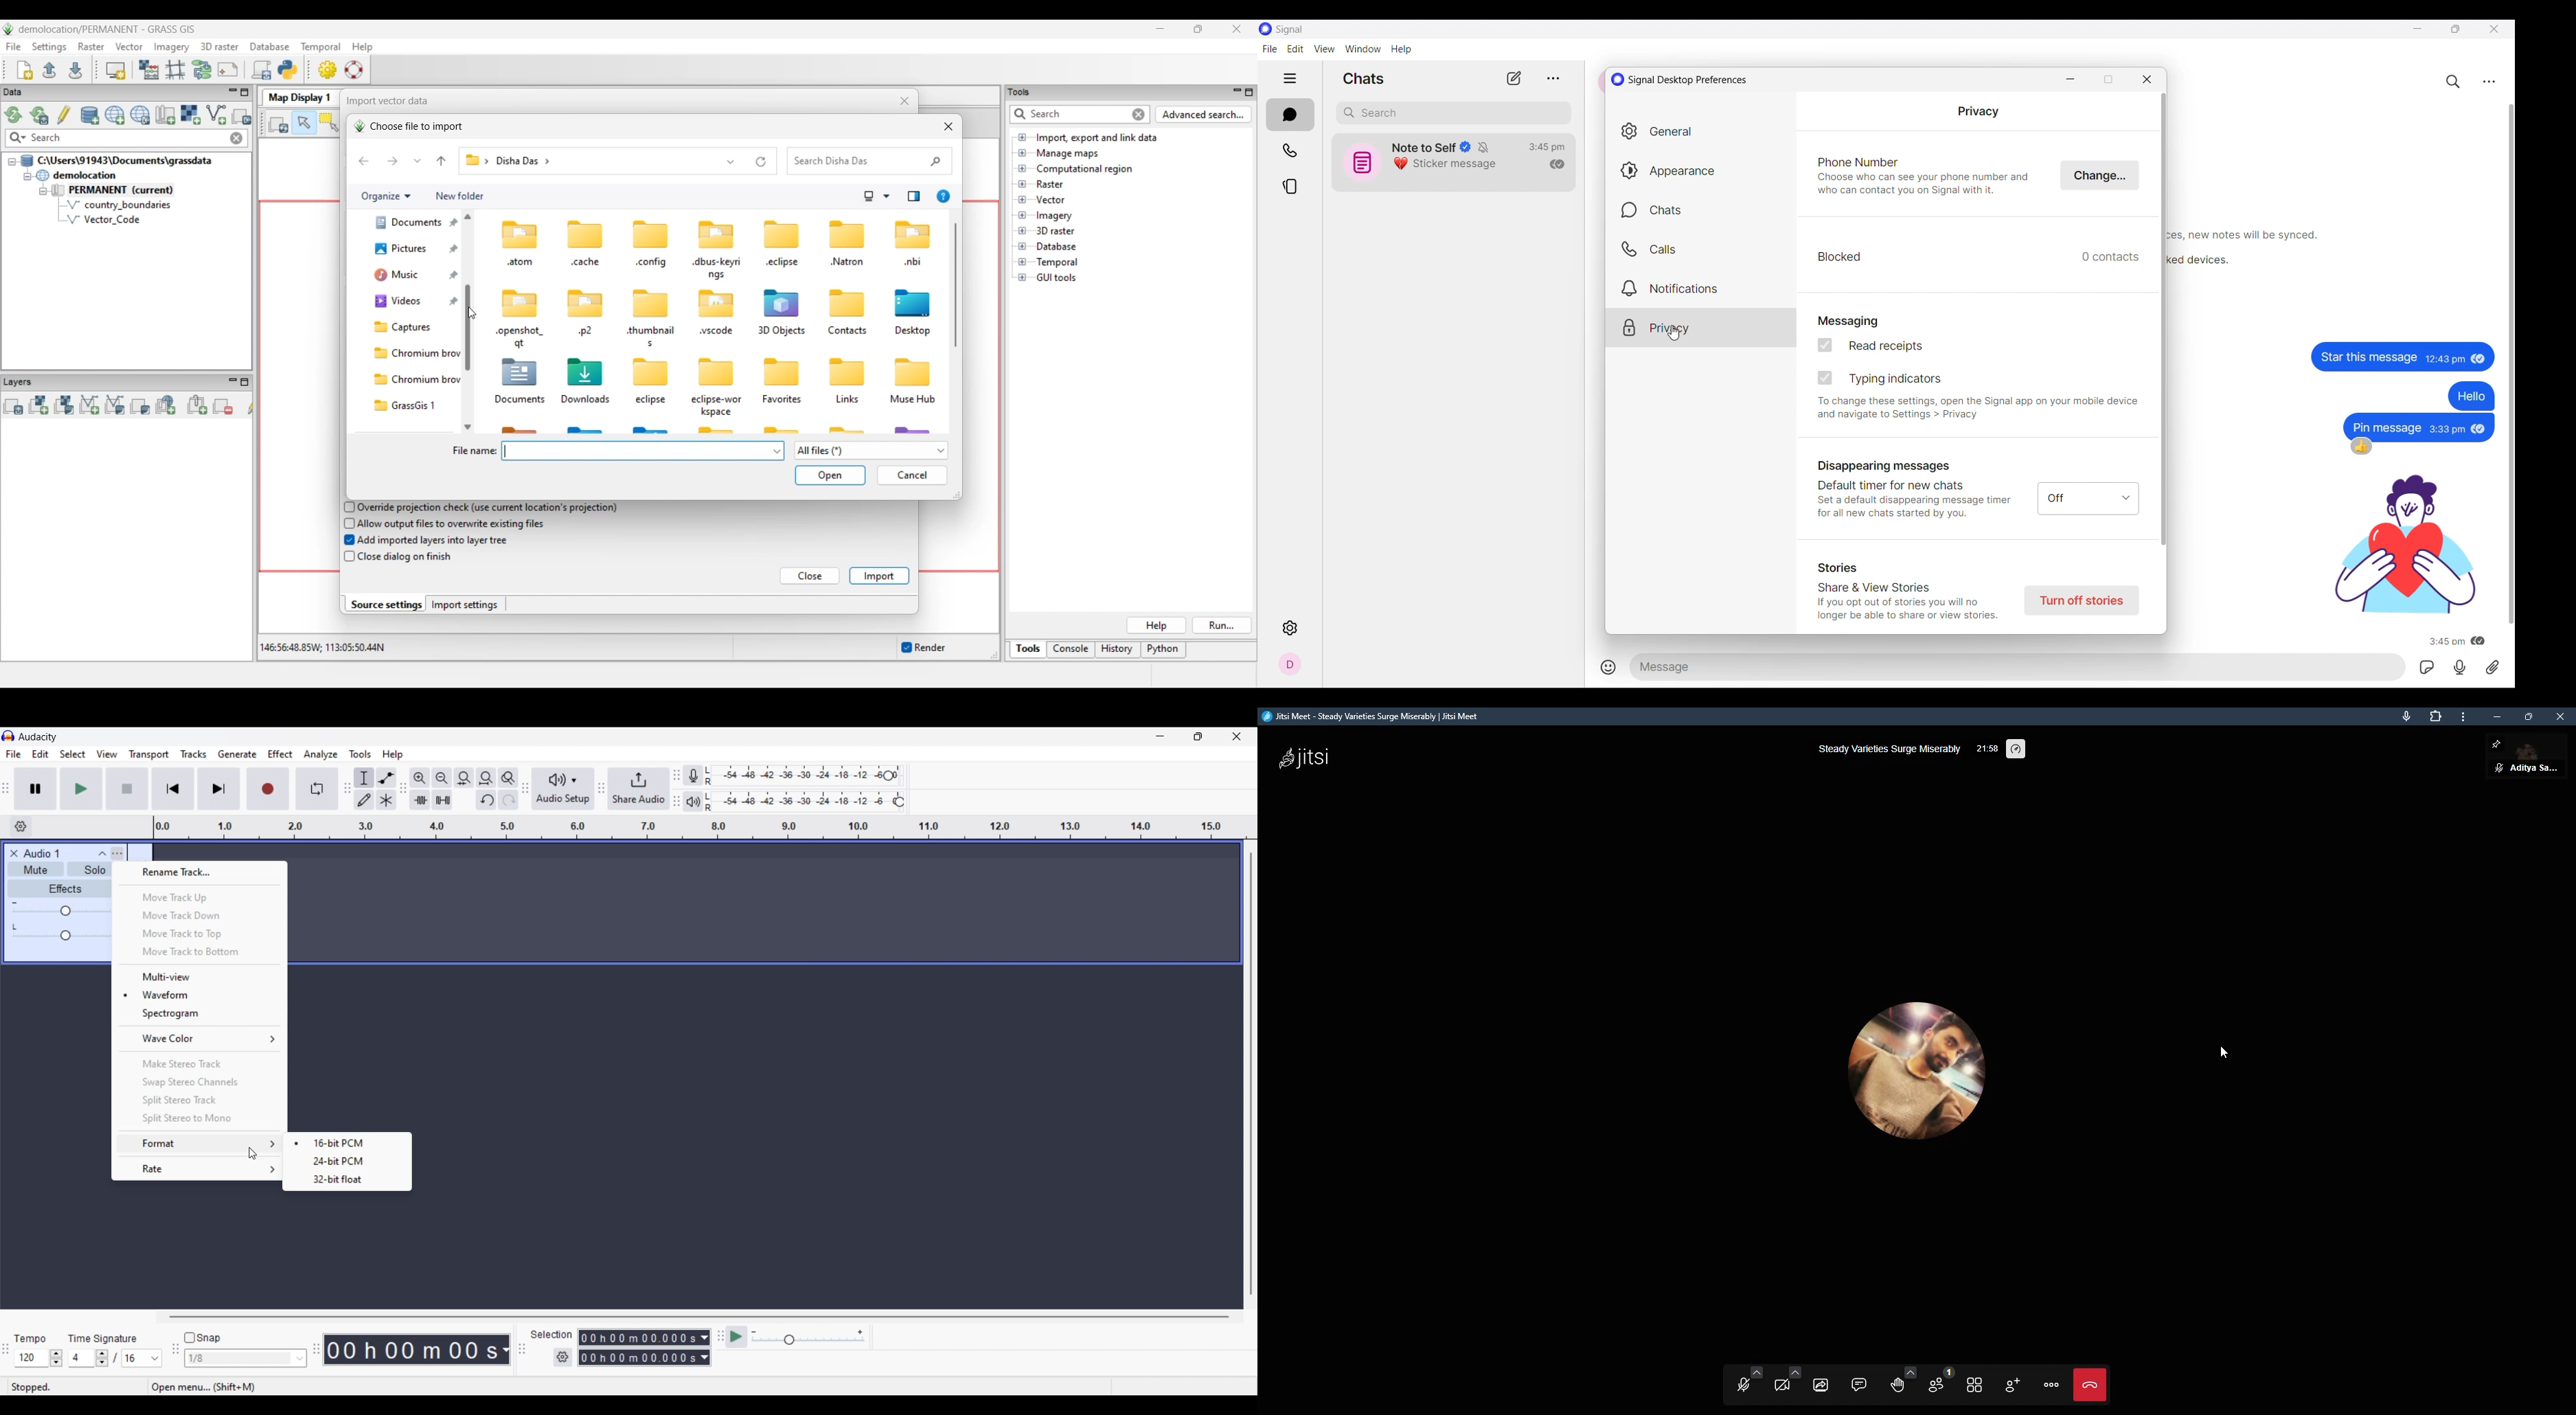 This screenshot has height=1428, width=2576. What do you see at coordinates (1701, 249) in the screenshot?
I see `Calls settings` at bounding box center [1701, 249].